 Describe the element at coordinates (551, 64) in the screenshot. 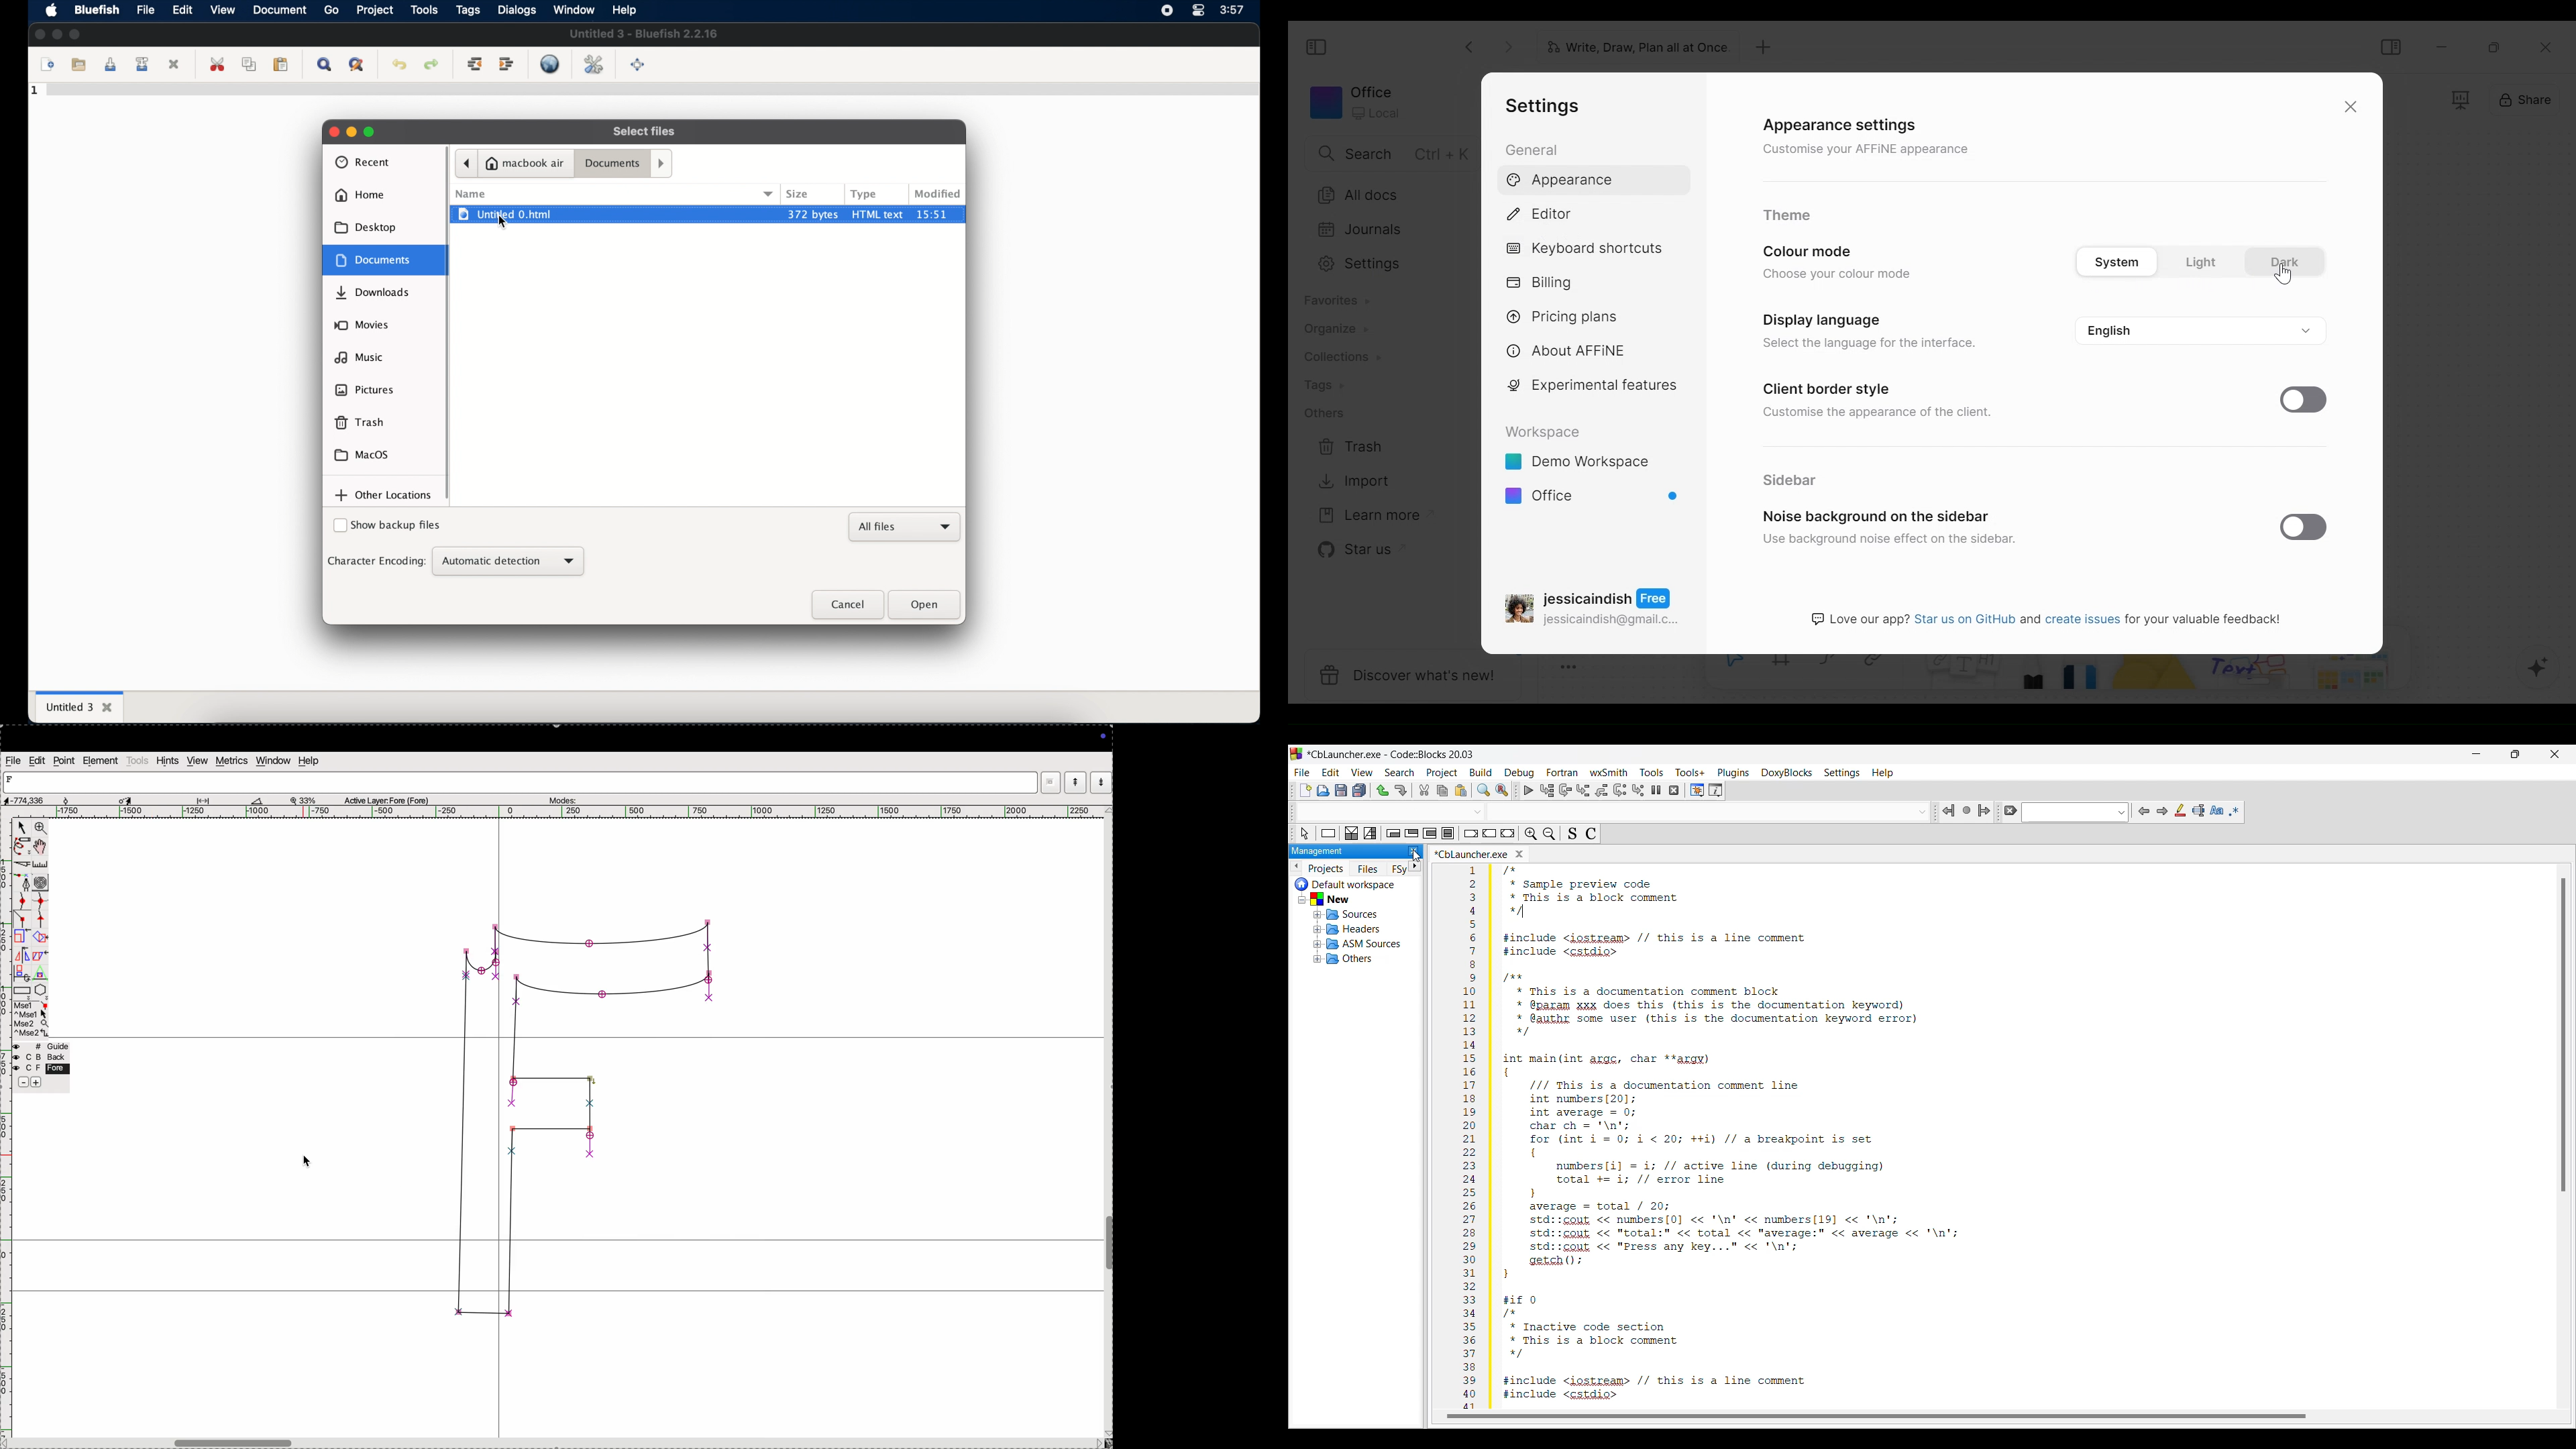

I see `preview in browser` at that location.